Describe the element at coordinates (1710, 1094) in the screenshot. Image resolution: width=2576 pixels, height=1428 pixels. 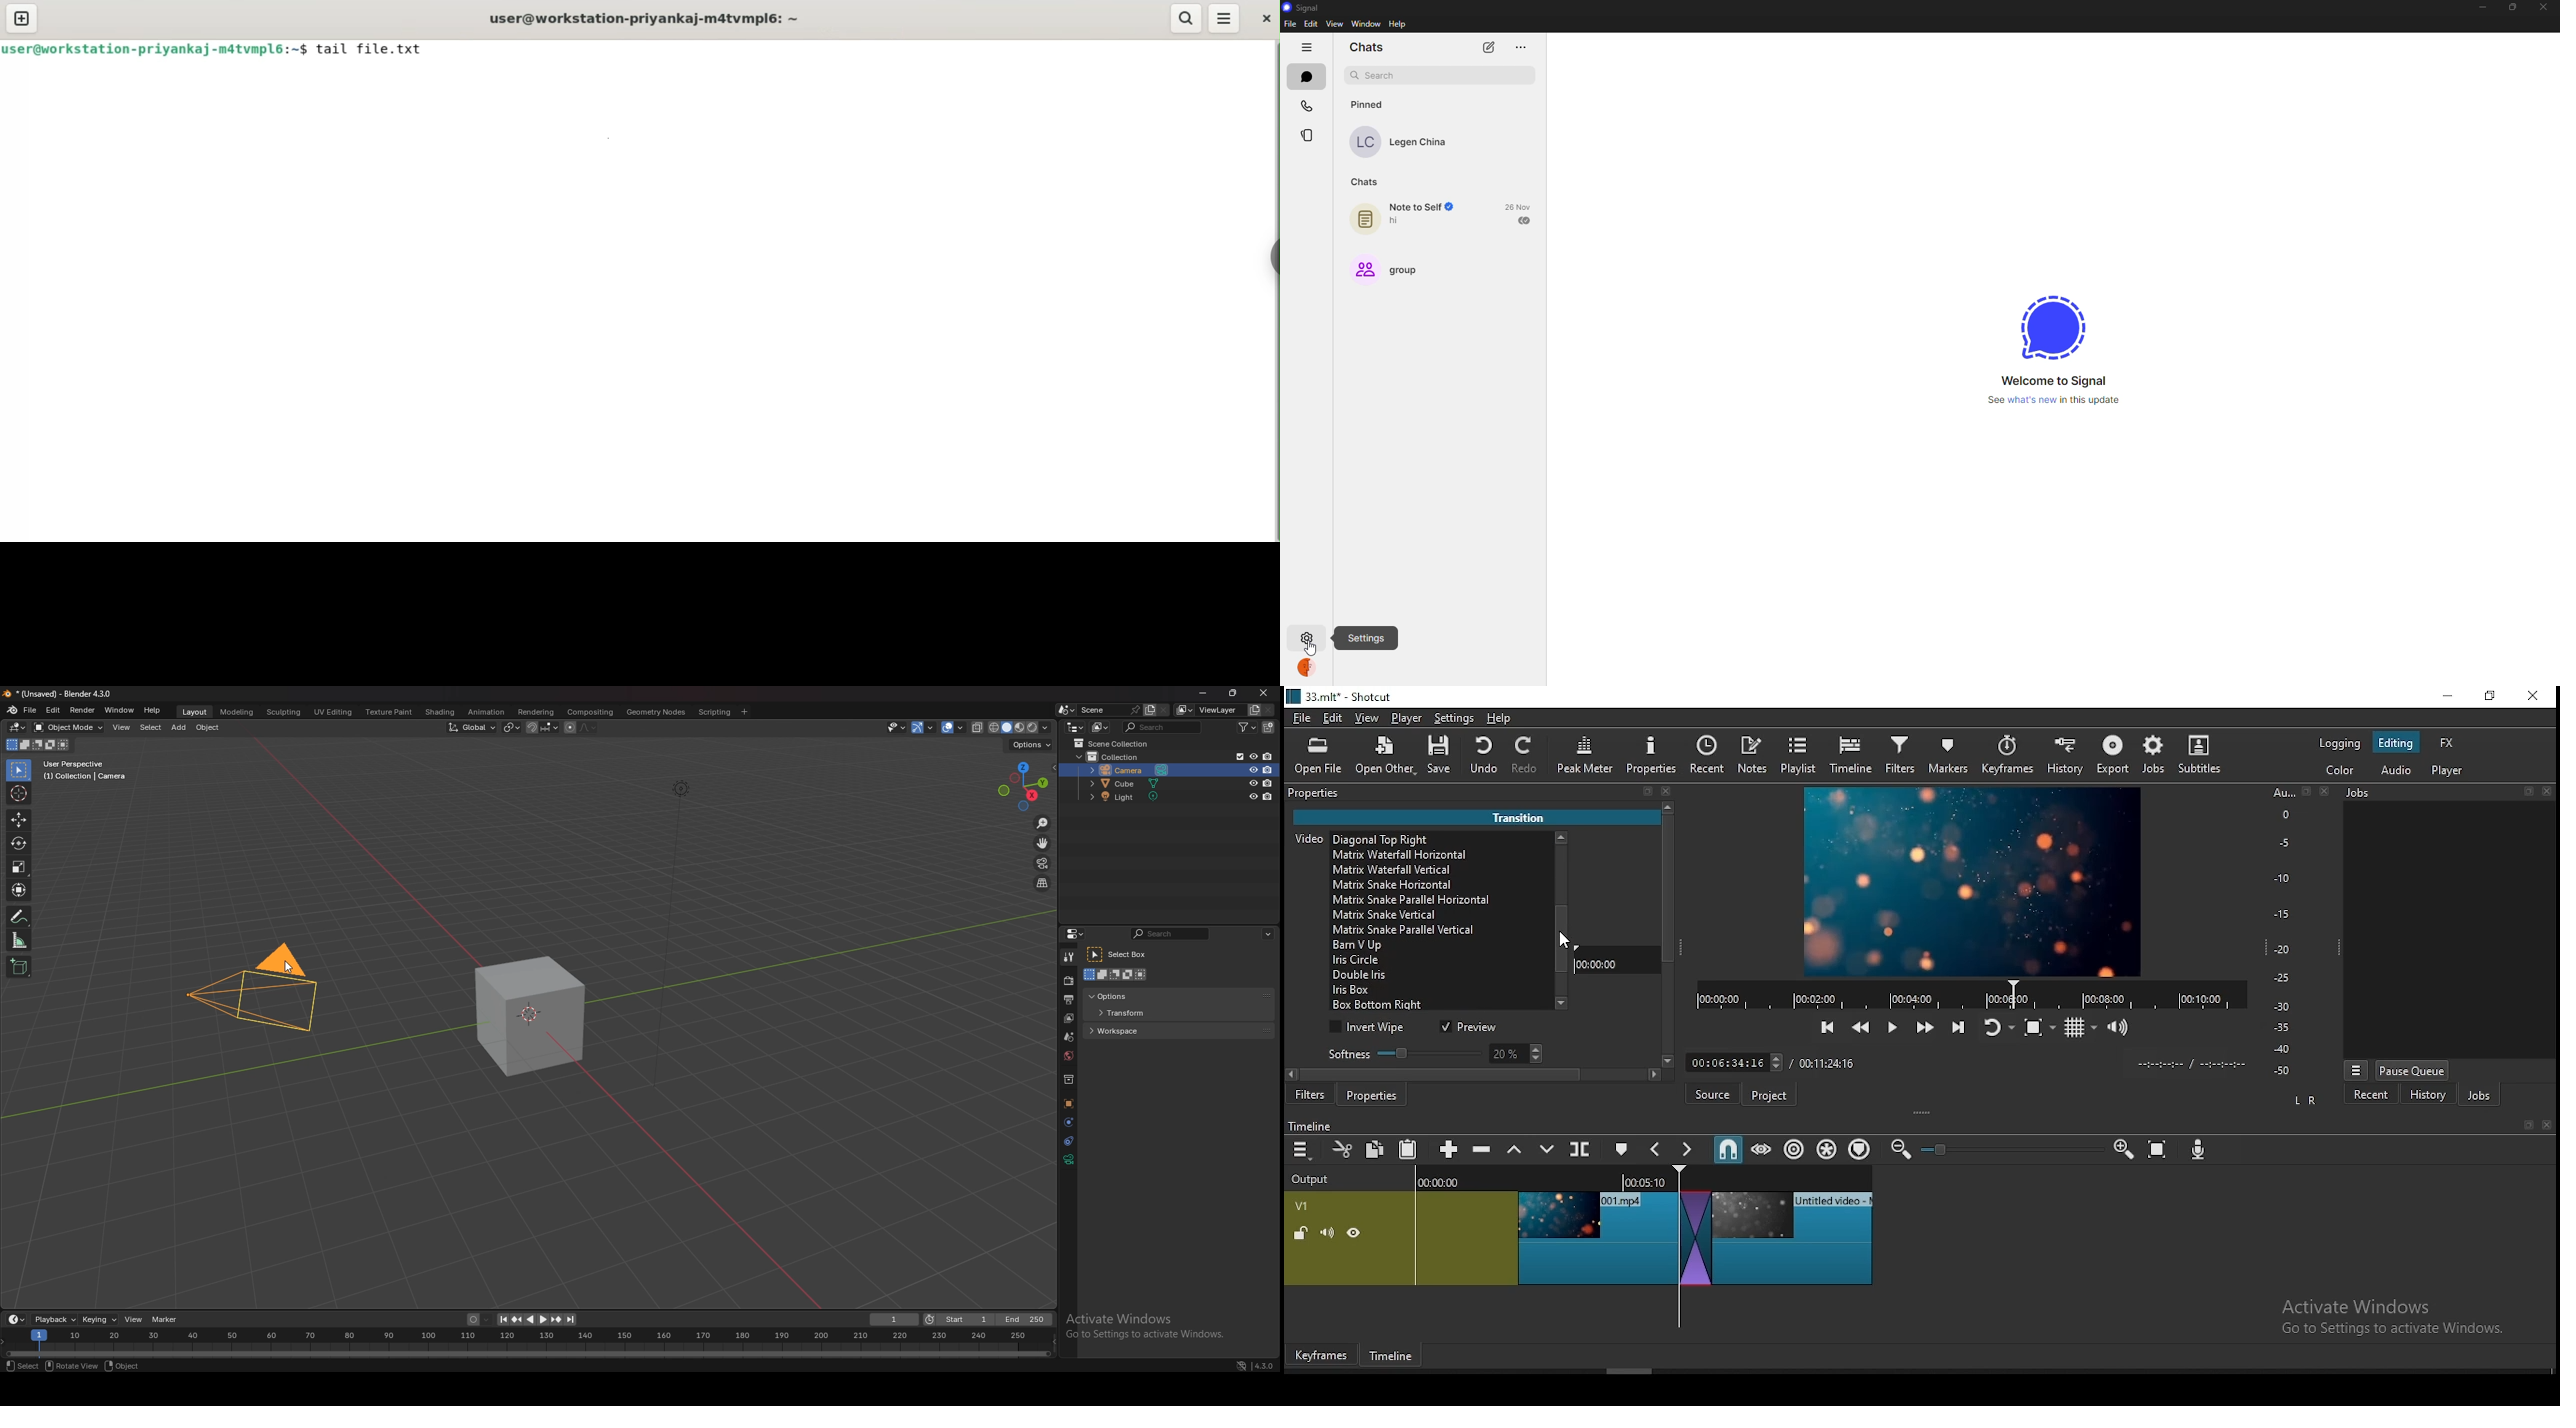
I see `Source` at that location.